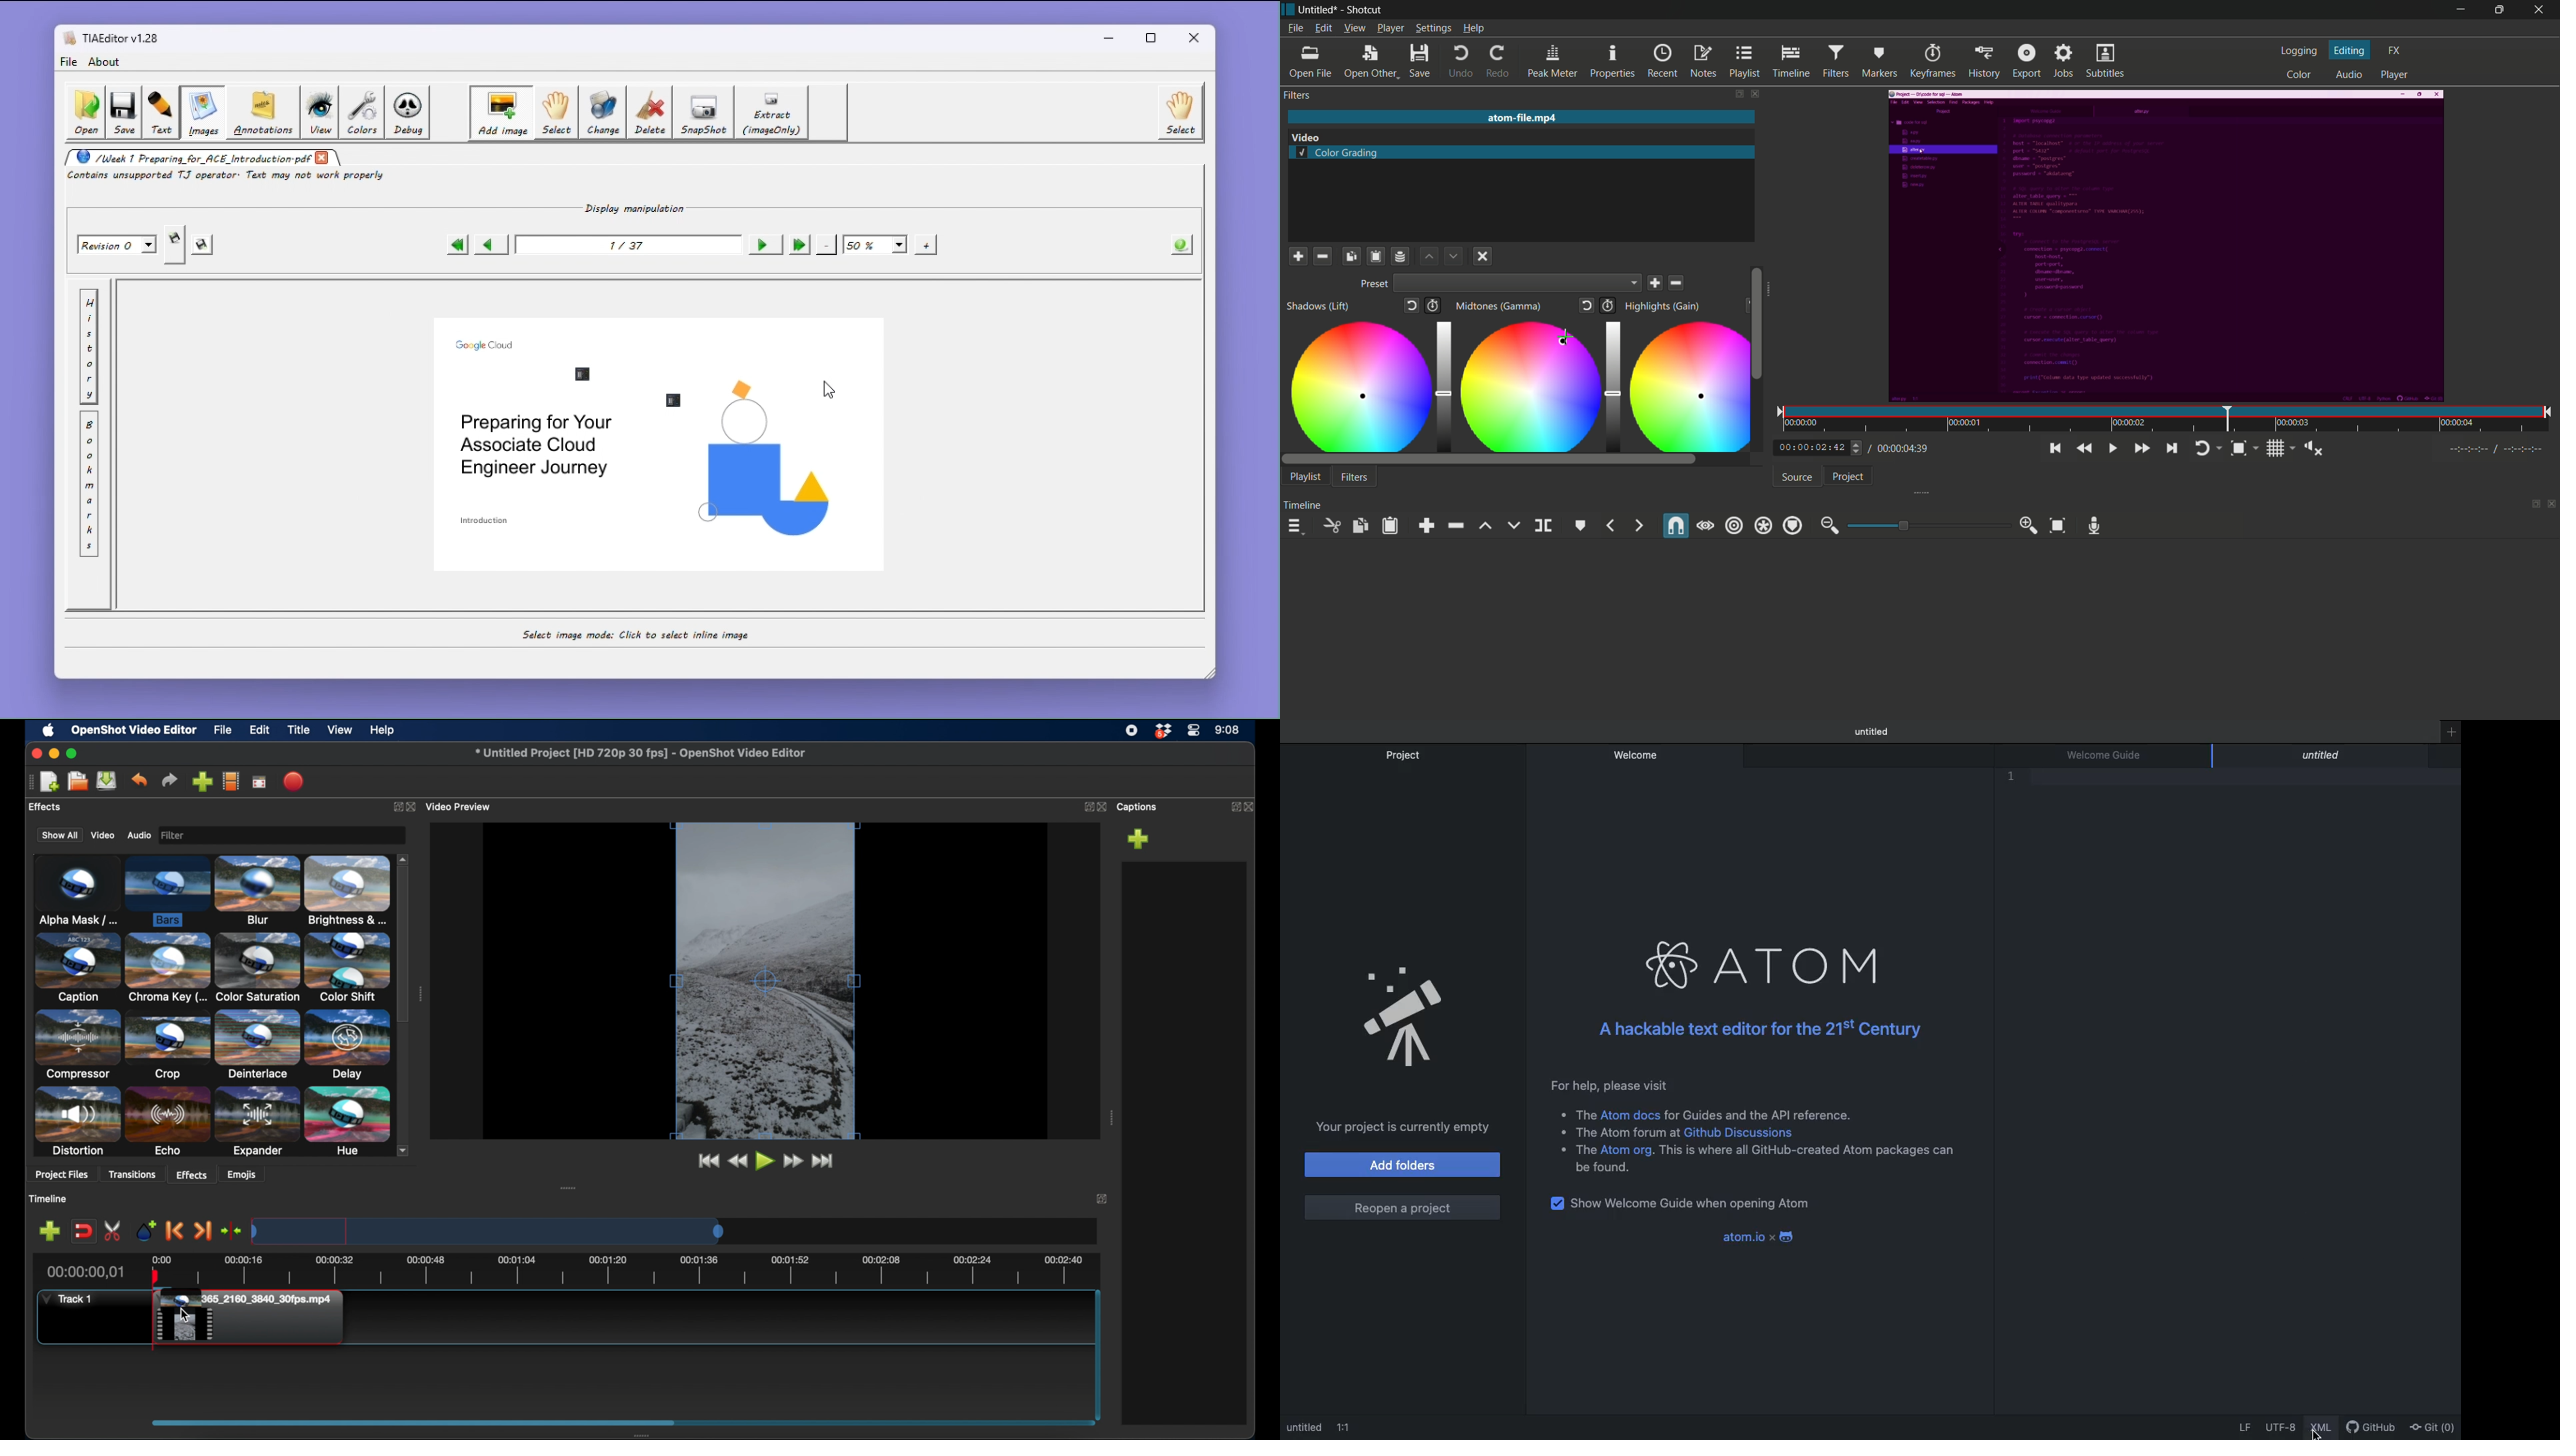 The width and height of the screenshot is (2576, 1456). Describe the element at coordinates (1674, 527) in the screenshot. I see `snap` at that location.